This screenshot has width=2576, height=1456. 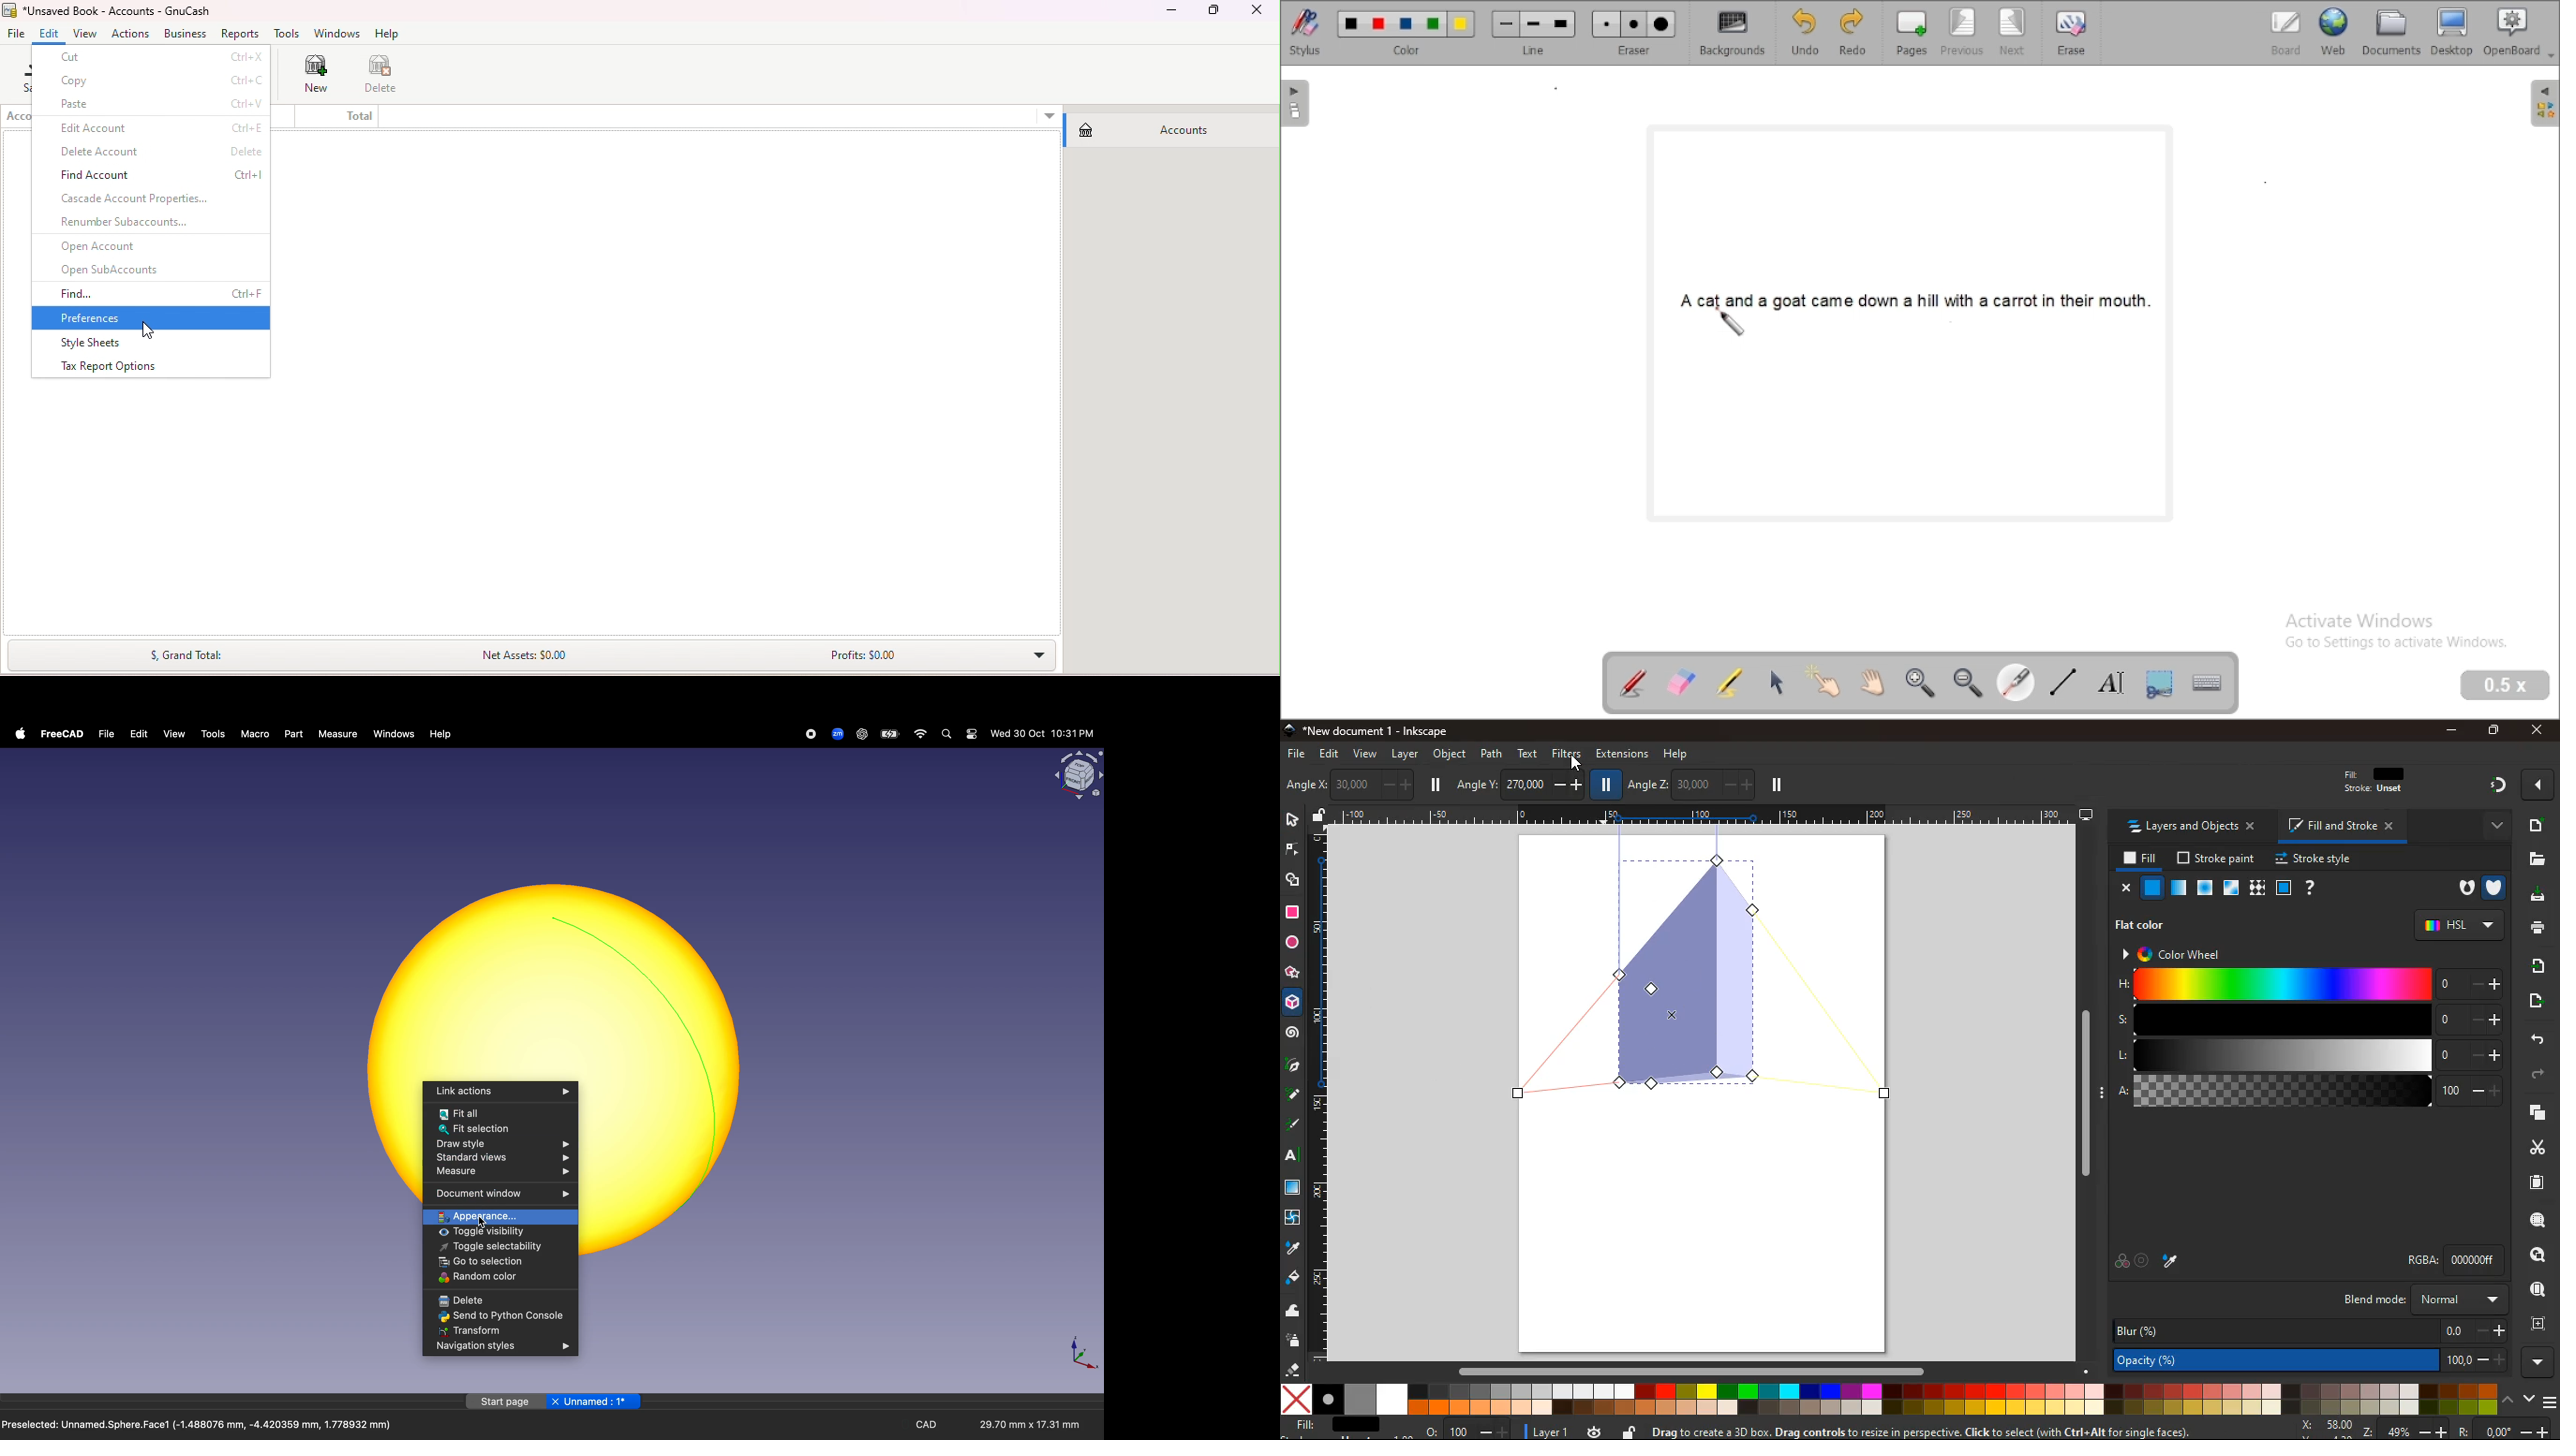 I want to click on layers, so click(x=2534, y=1114).